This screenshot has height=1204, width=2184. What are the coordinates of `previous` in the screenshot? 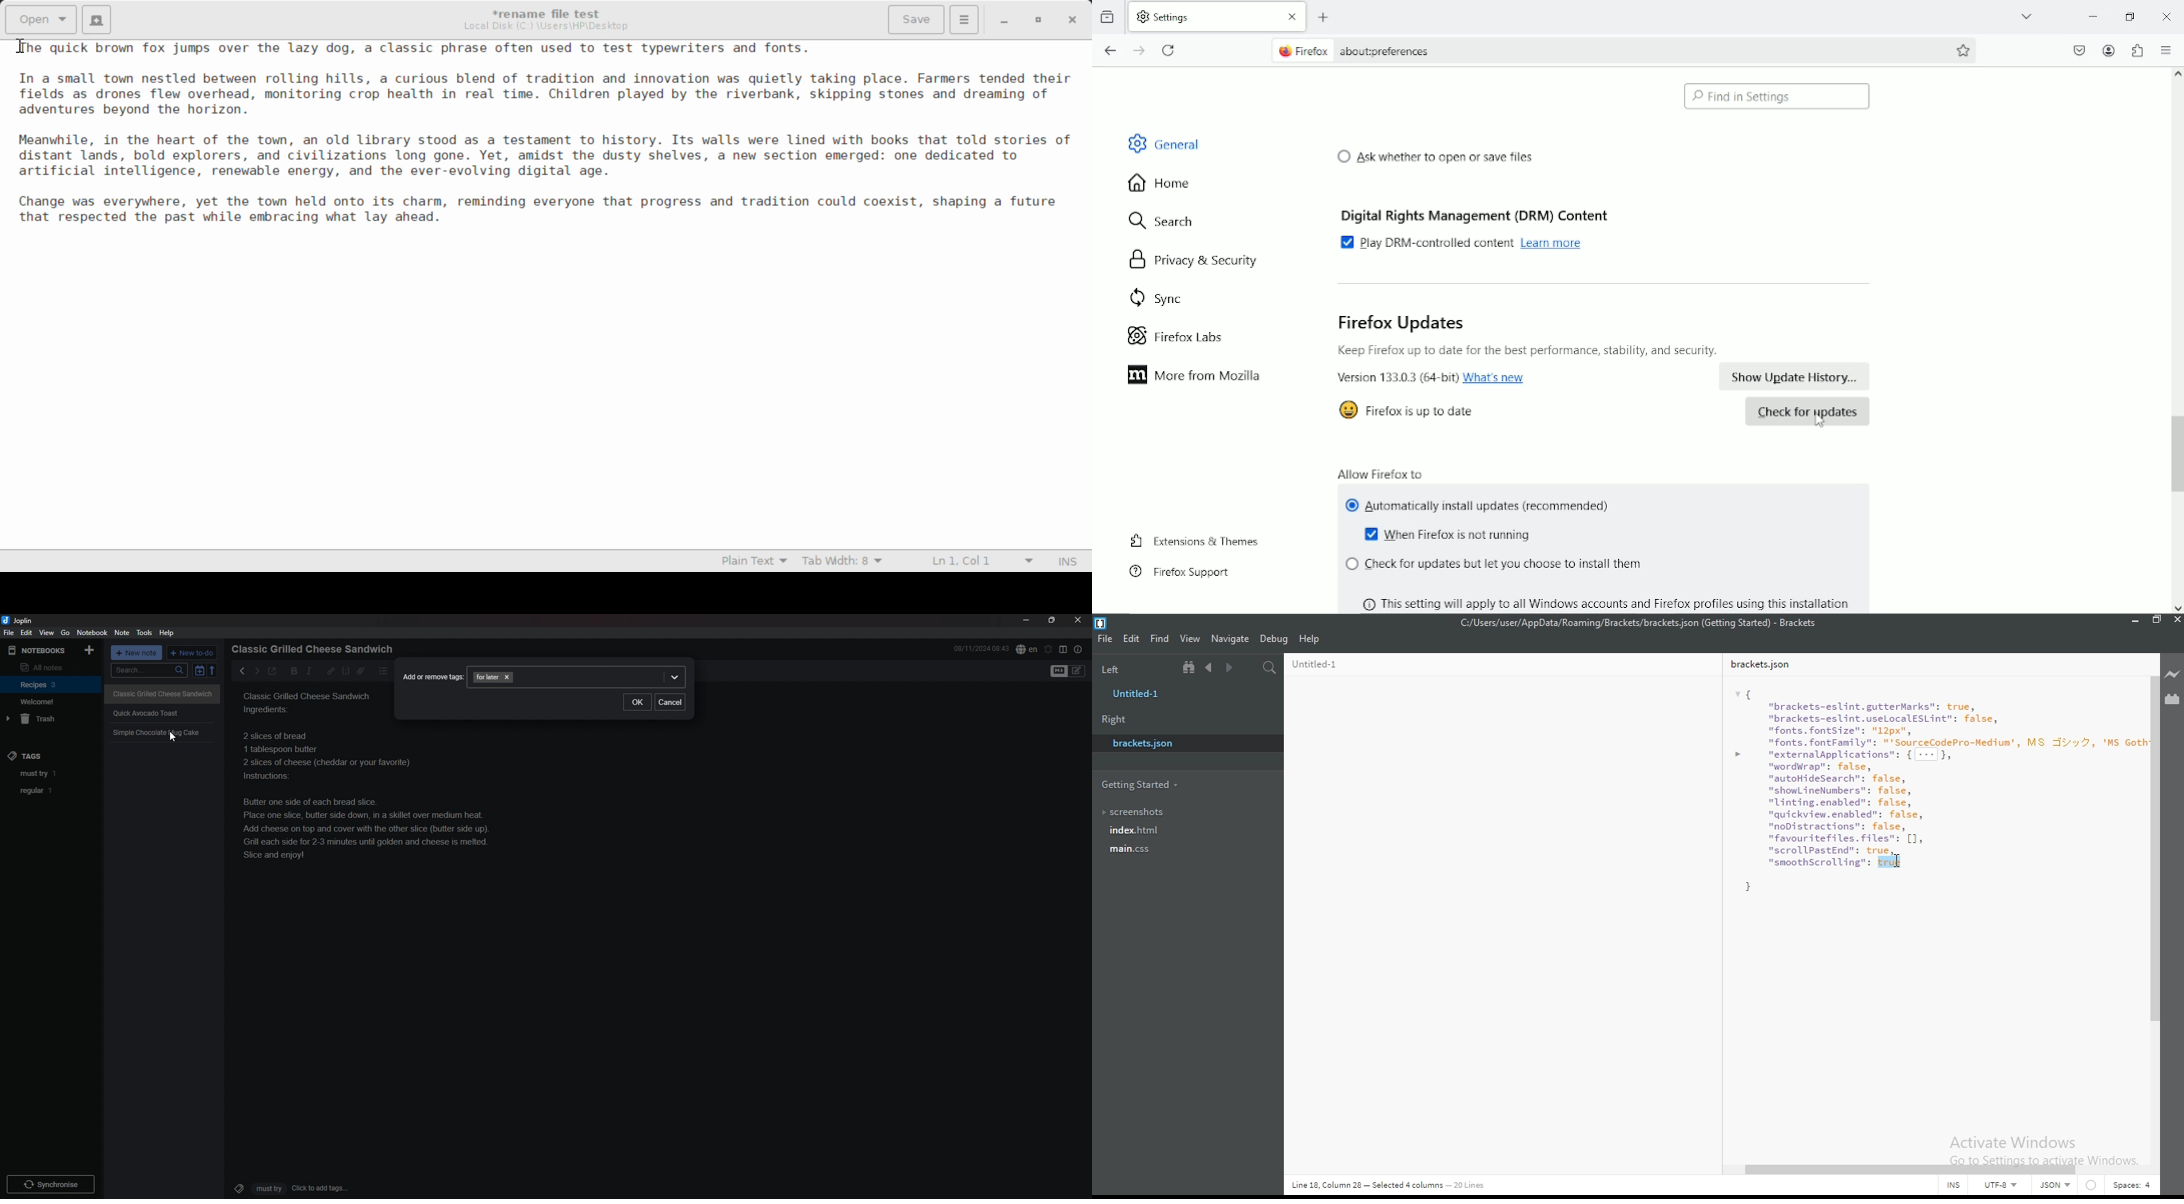 It's located at (242, 671).